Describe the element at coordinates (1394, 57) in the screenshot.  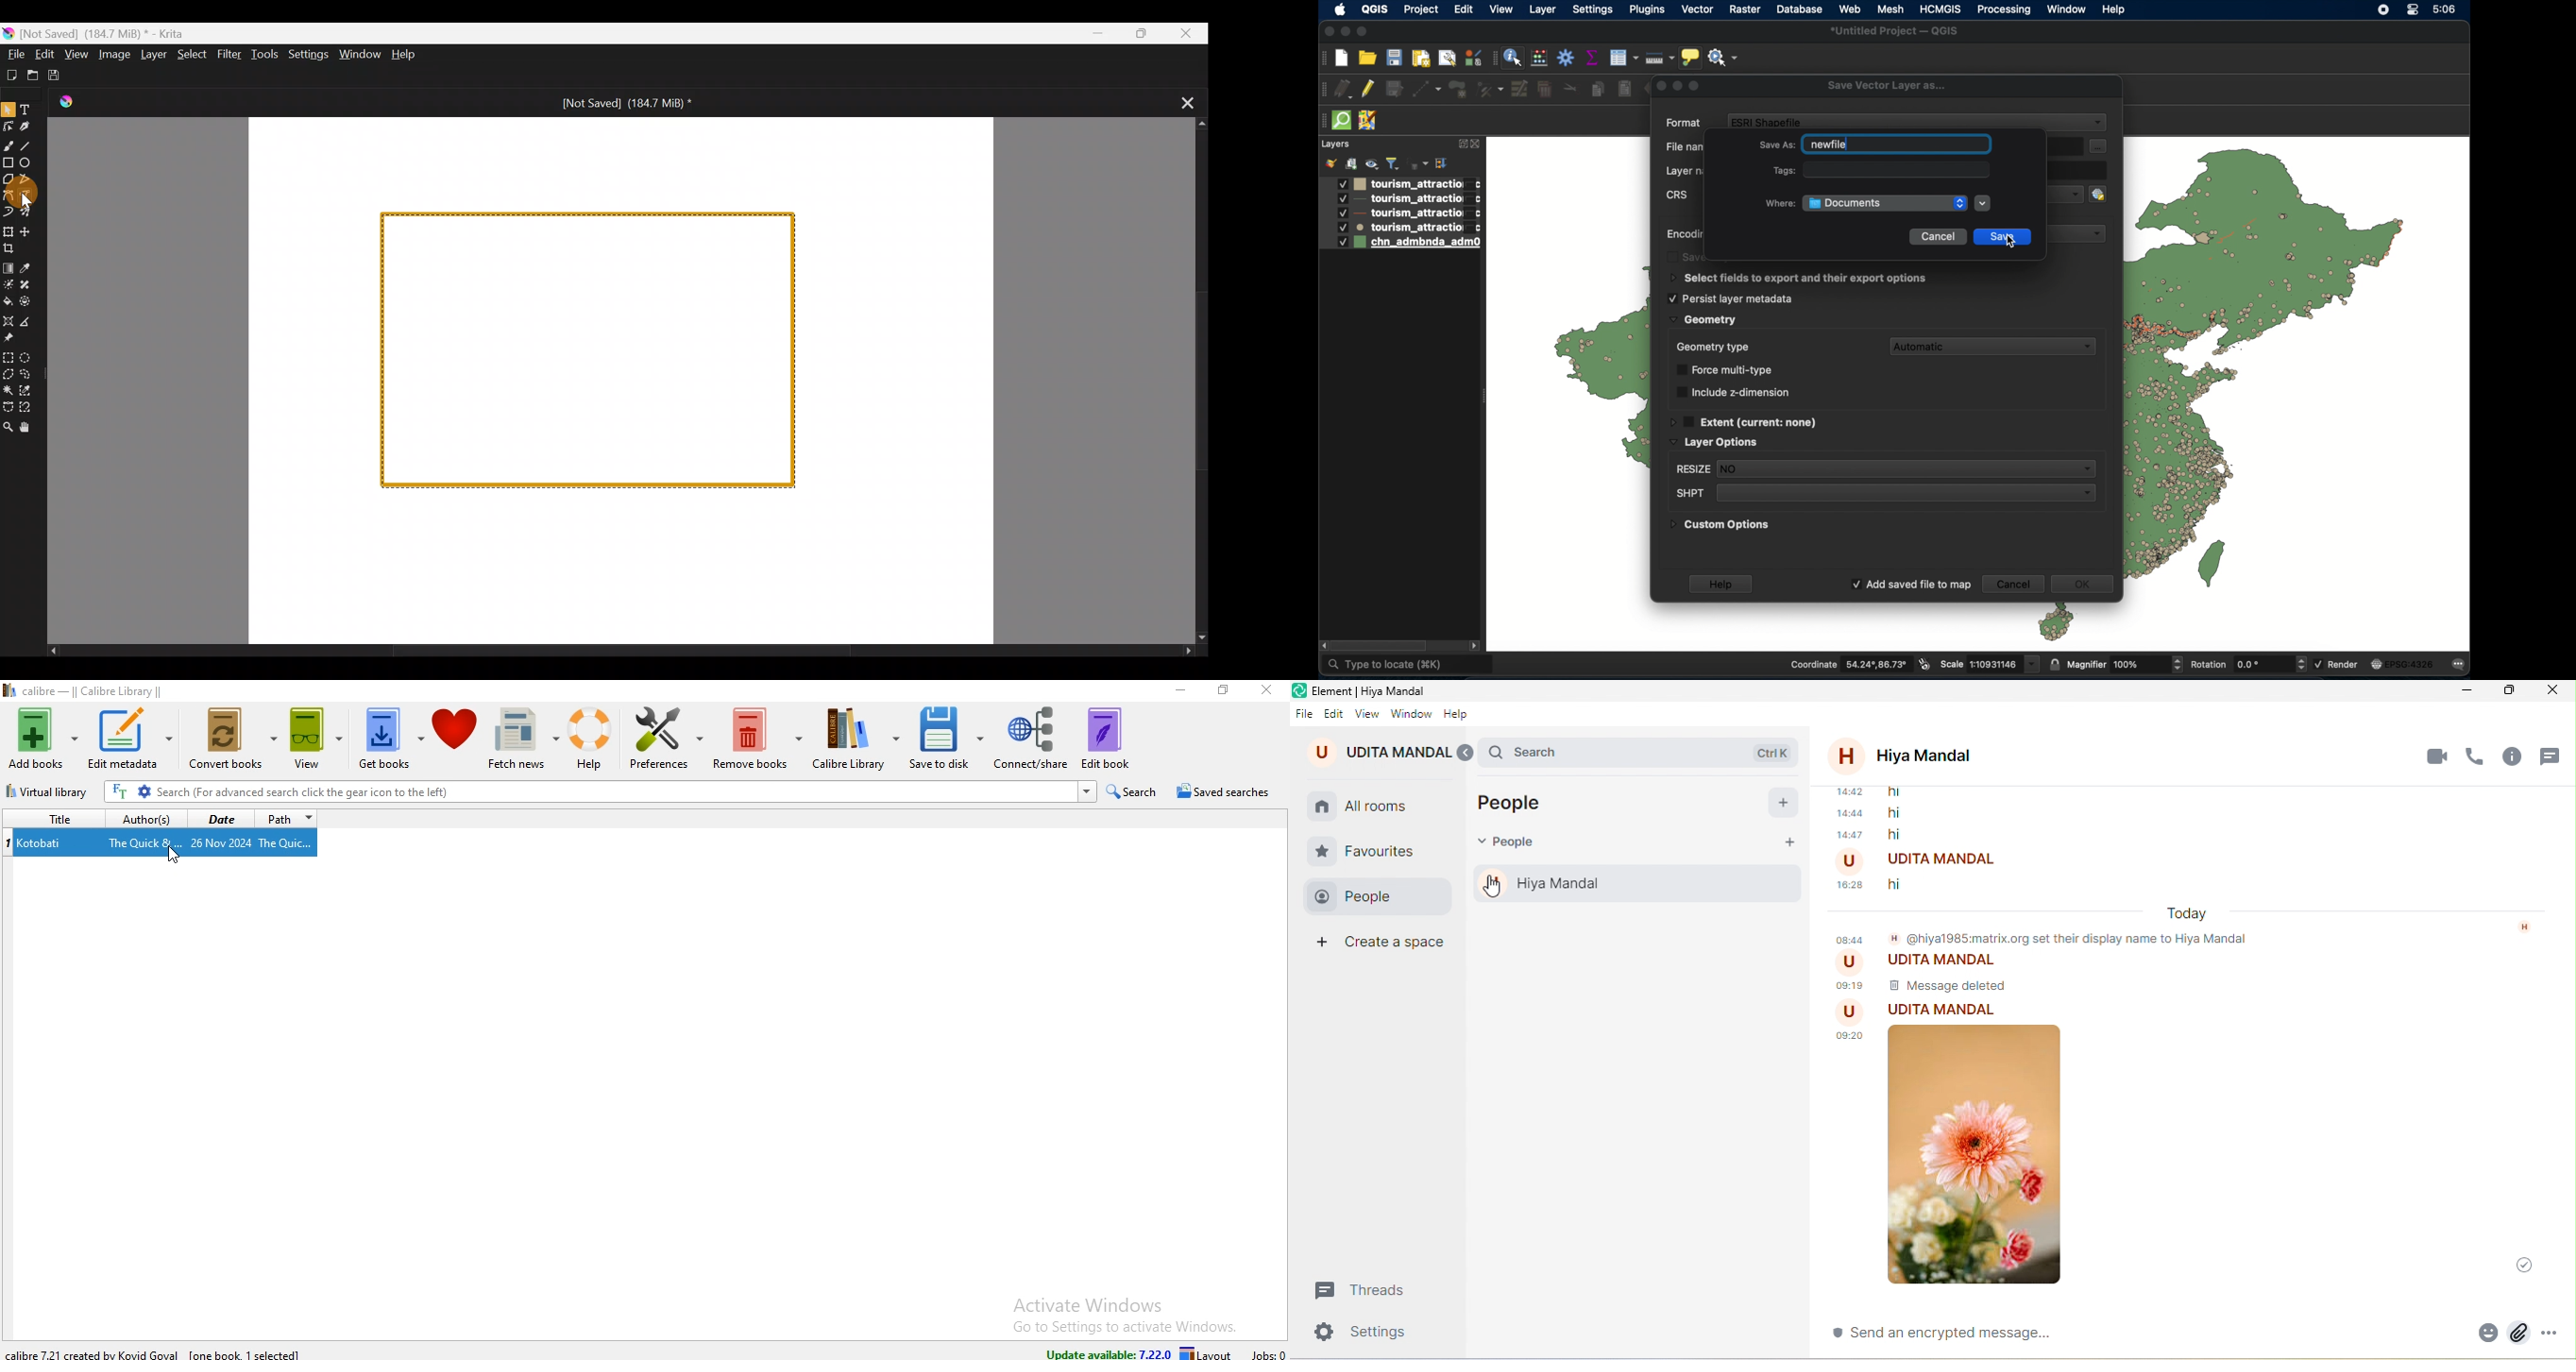
I see `save project` at that location.